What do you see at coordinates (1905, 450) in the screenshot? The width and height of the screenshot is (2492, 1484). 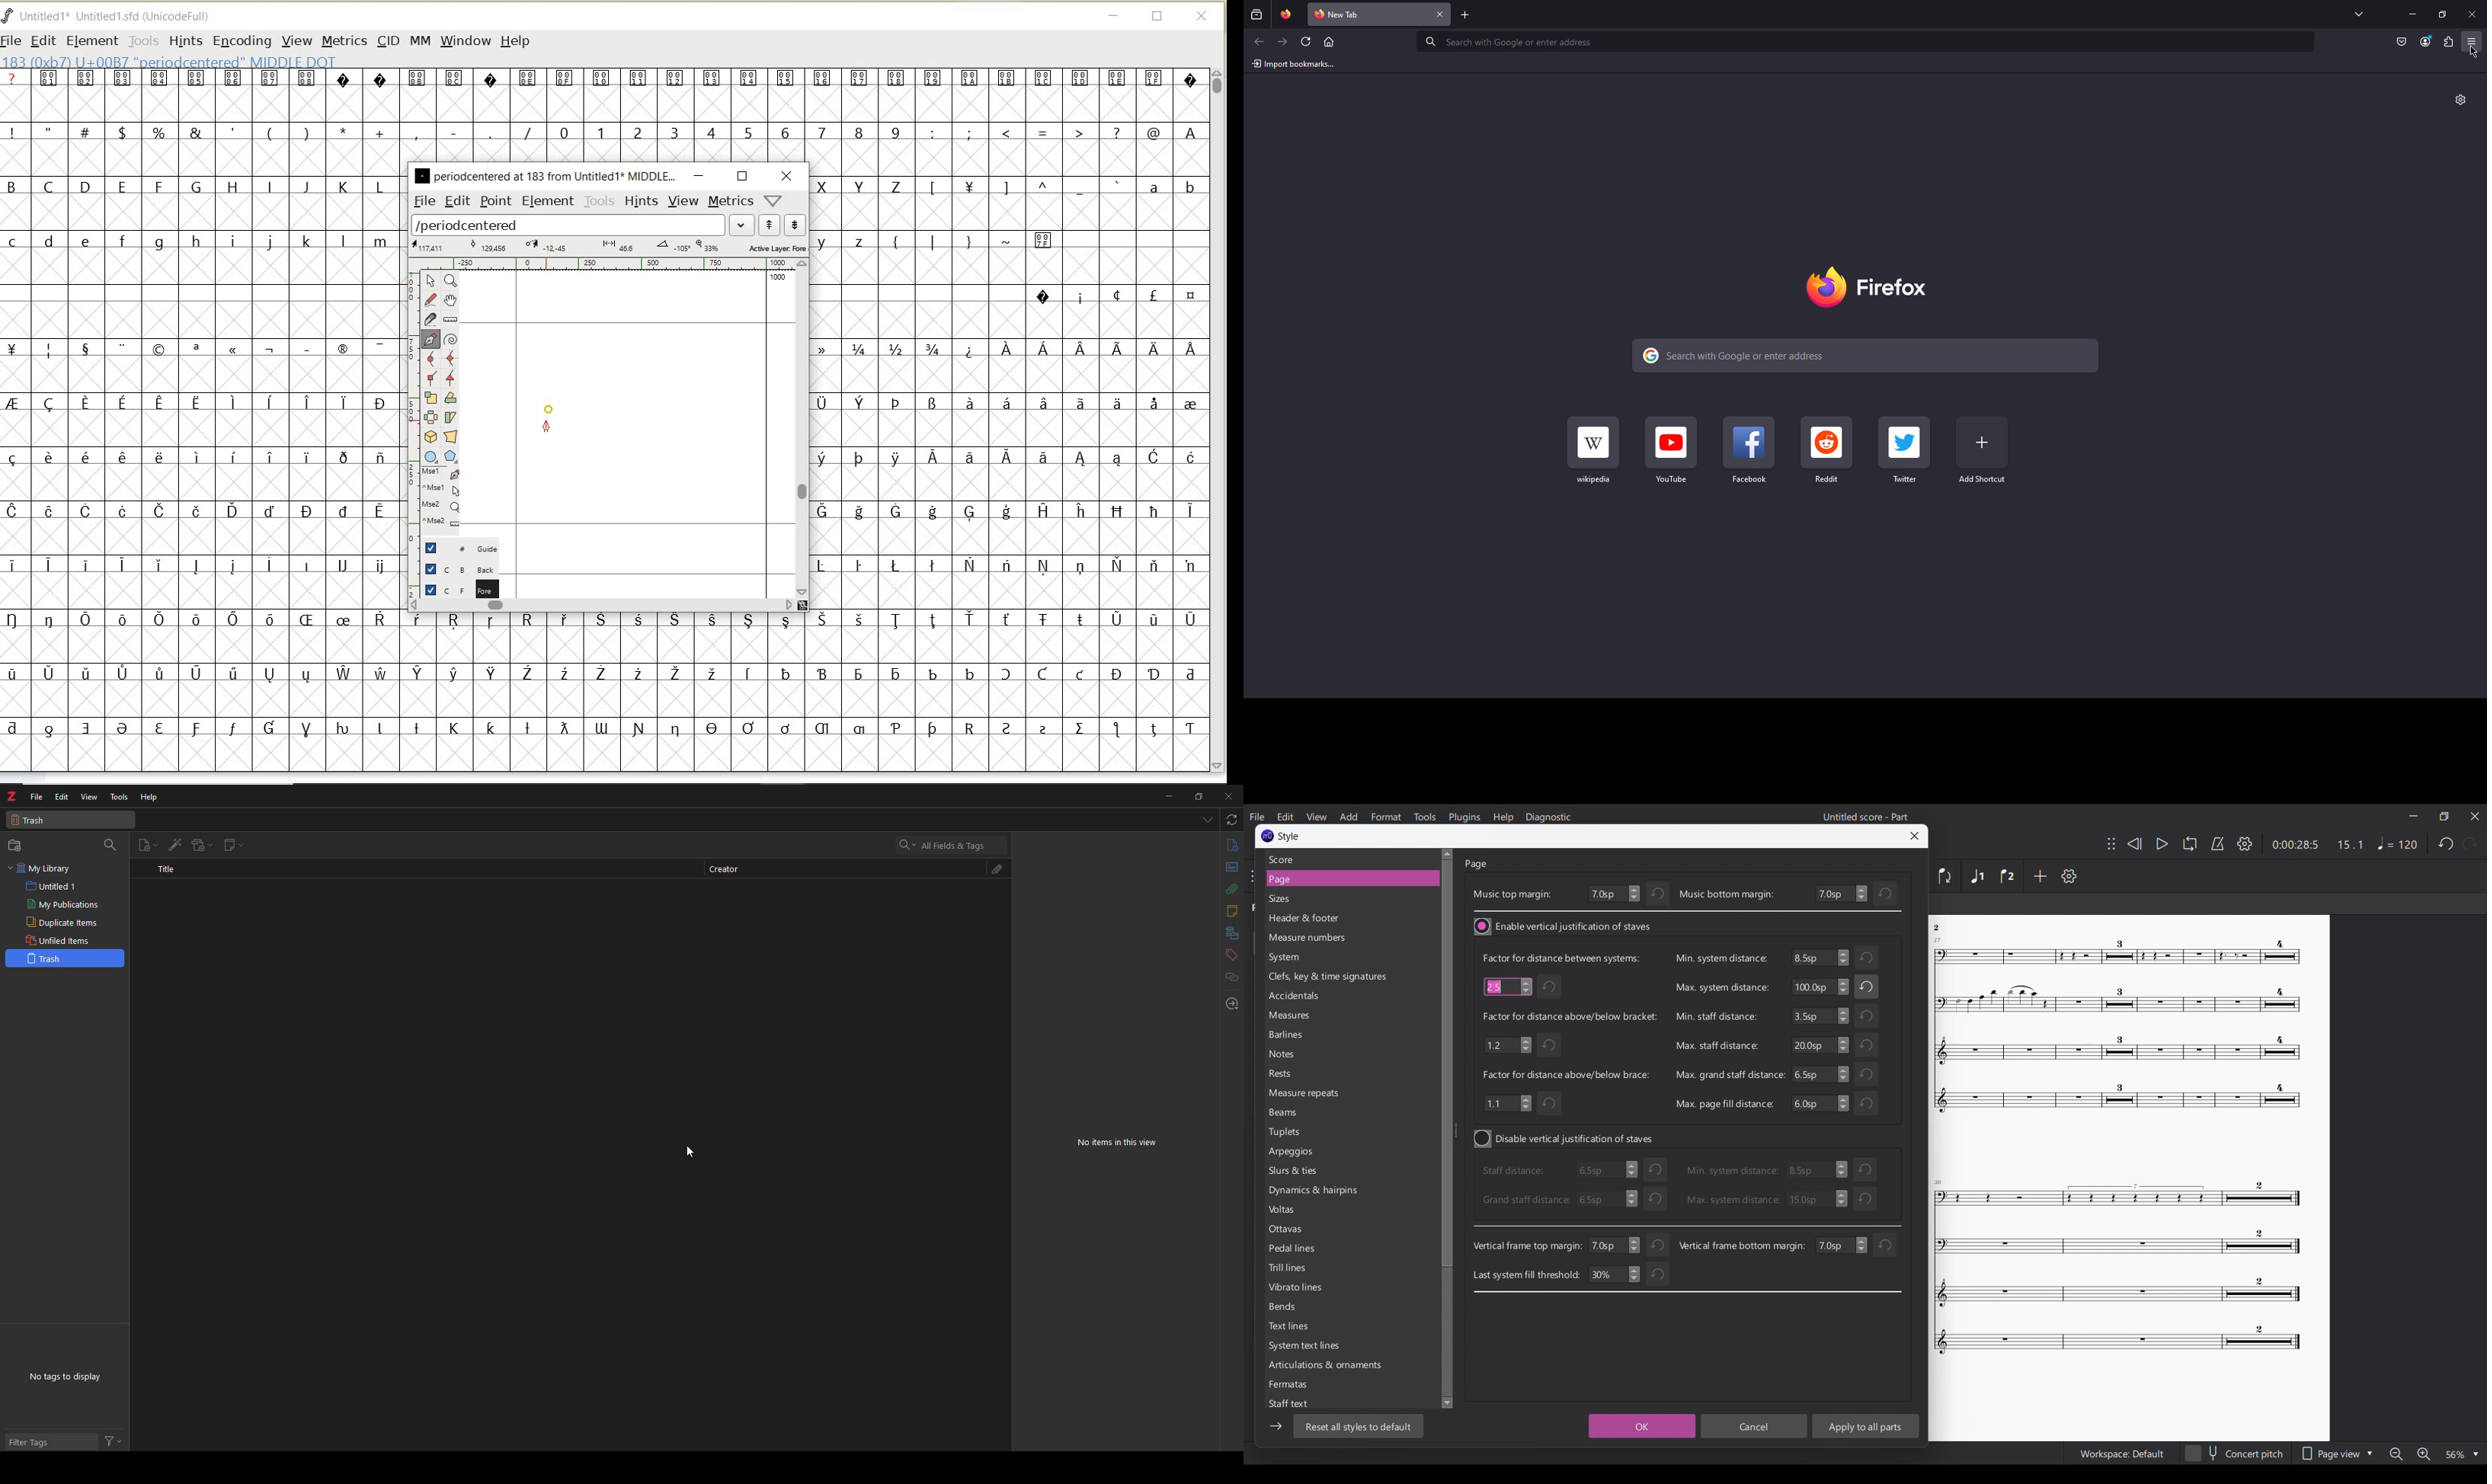 I see `Twitter` at bounding box center [1905, 450].